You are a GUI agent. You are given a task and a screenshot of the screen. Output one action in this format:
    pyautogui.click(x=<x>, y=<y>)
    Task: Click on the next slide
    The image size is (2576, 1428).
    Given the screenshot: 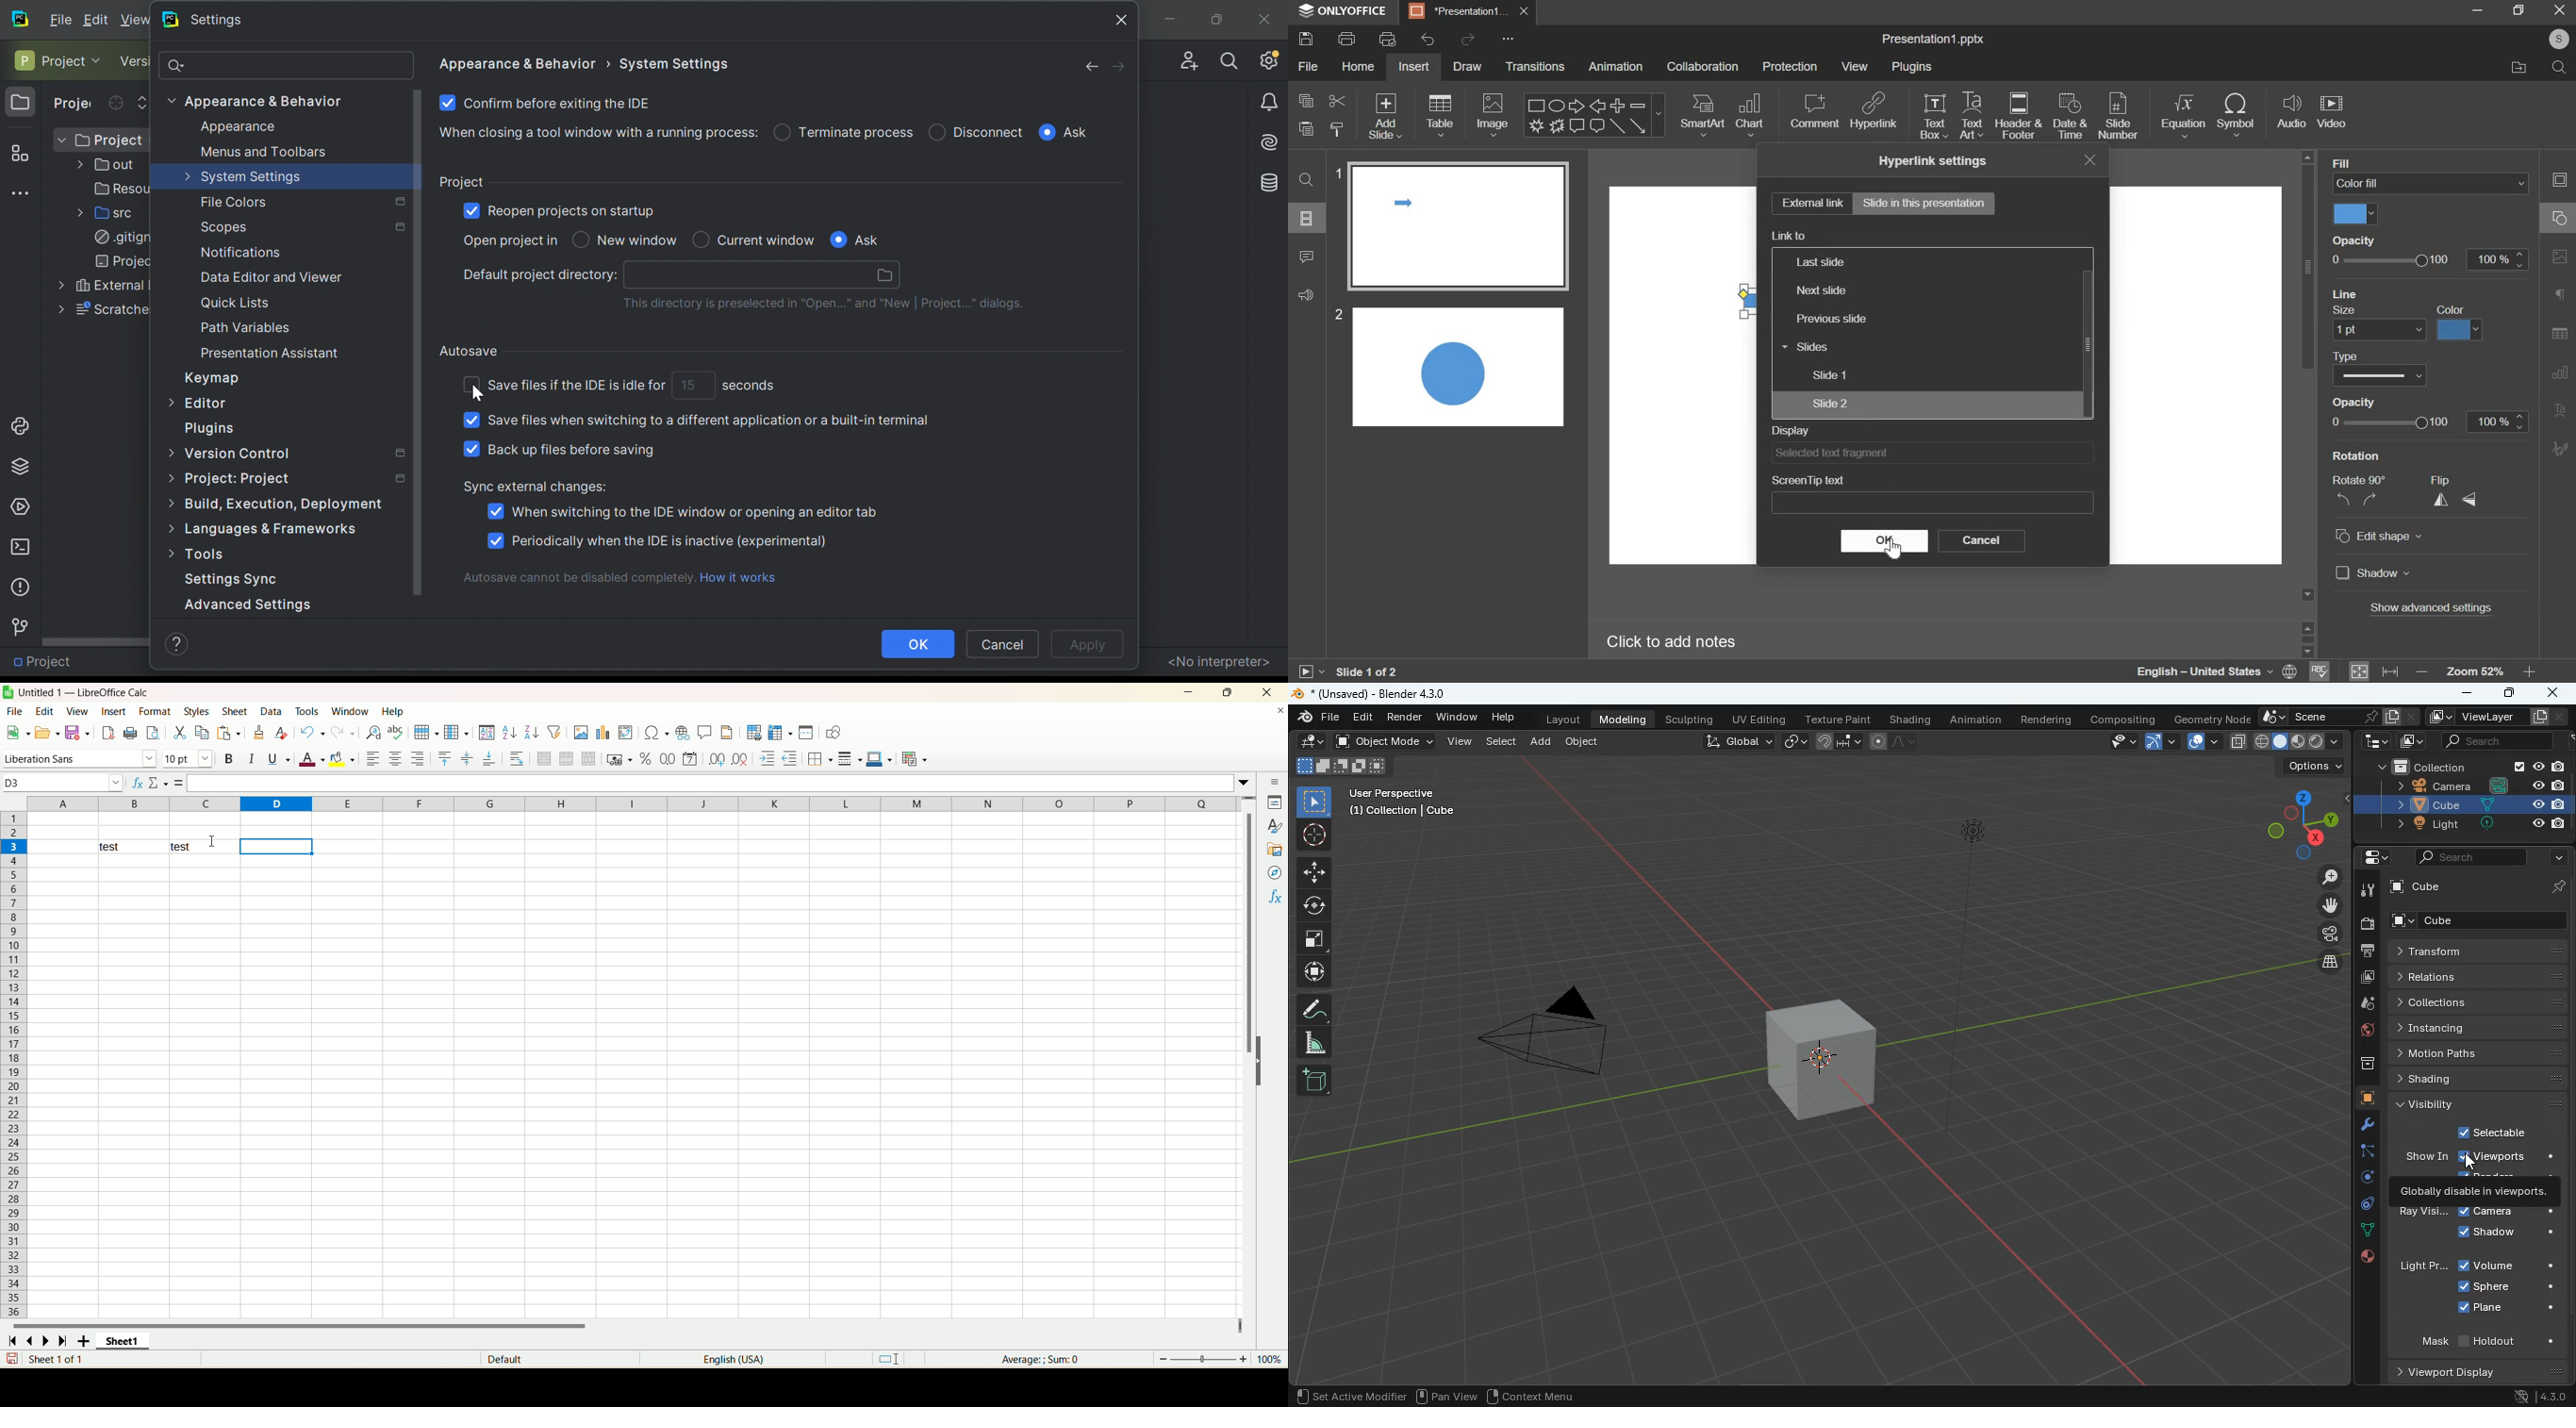 What is the action you would take?
    pyautogui.click(x=1821, y=292)
    